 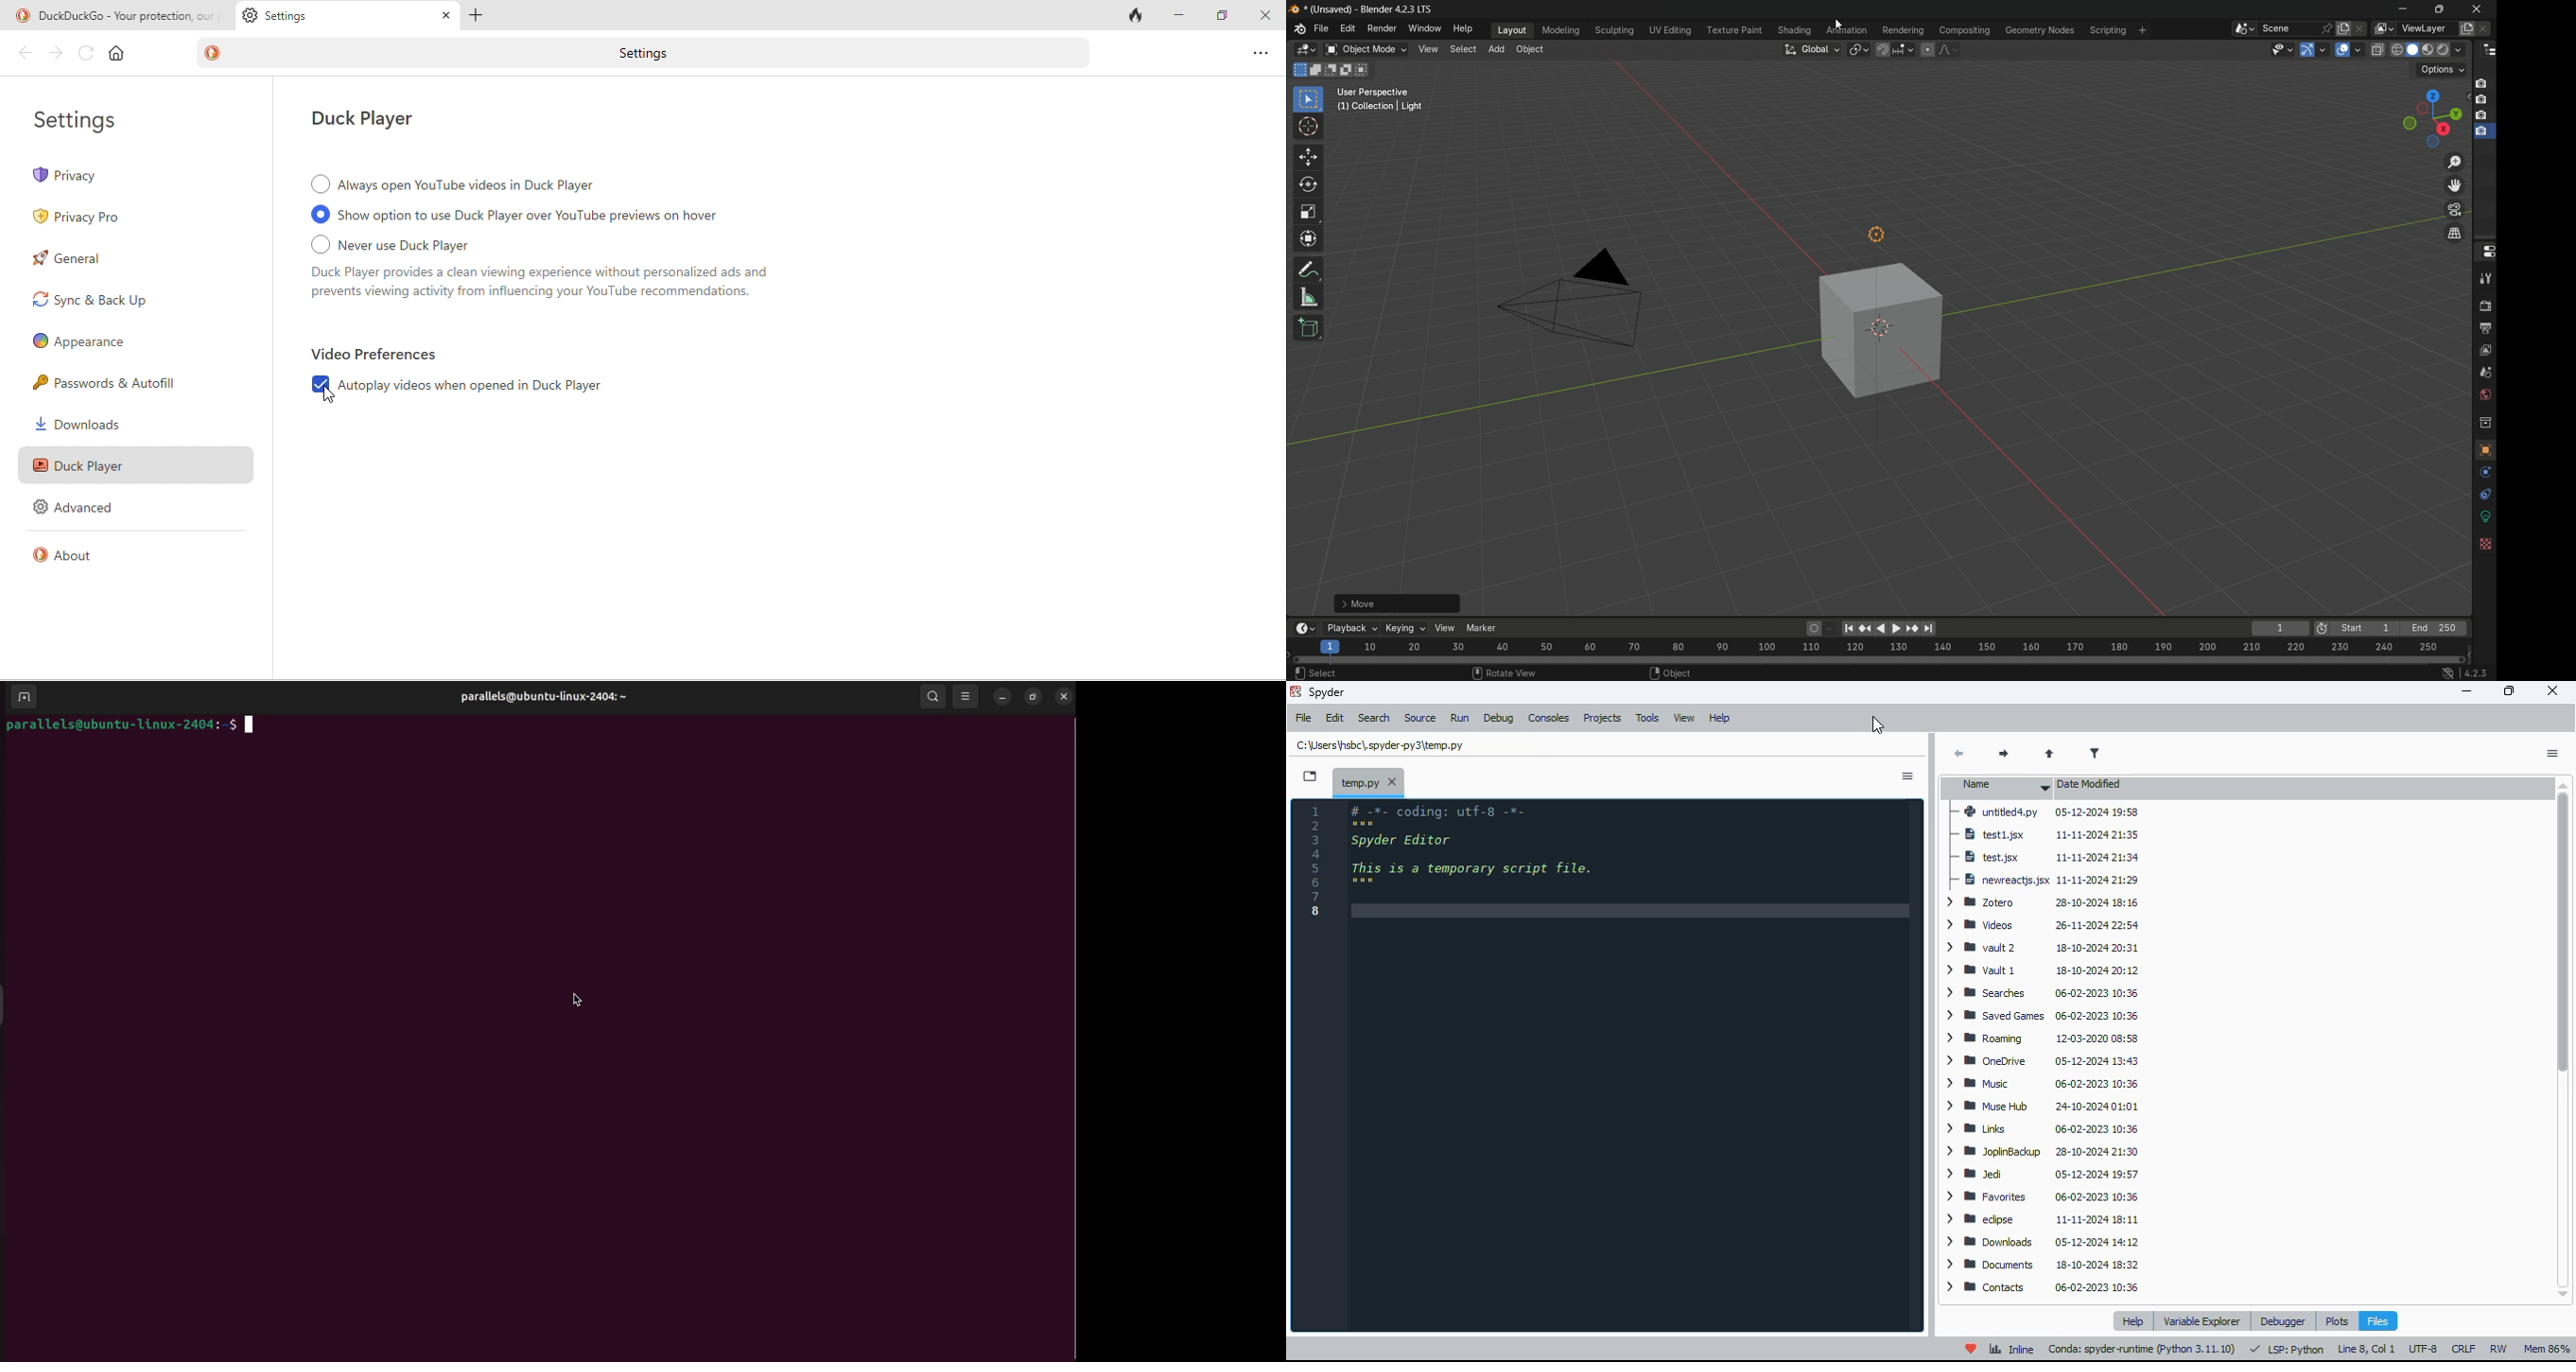 I want to click on name, so click(x=2000, y=788).